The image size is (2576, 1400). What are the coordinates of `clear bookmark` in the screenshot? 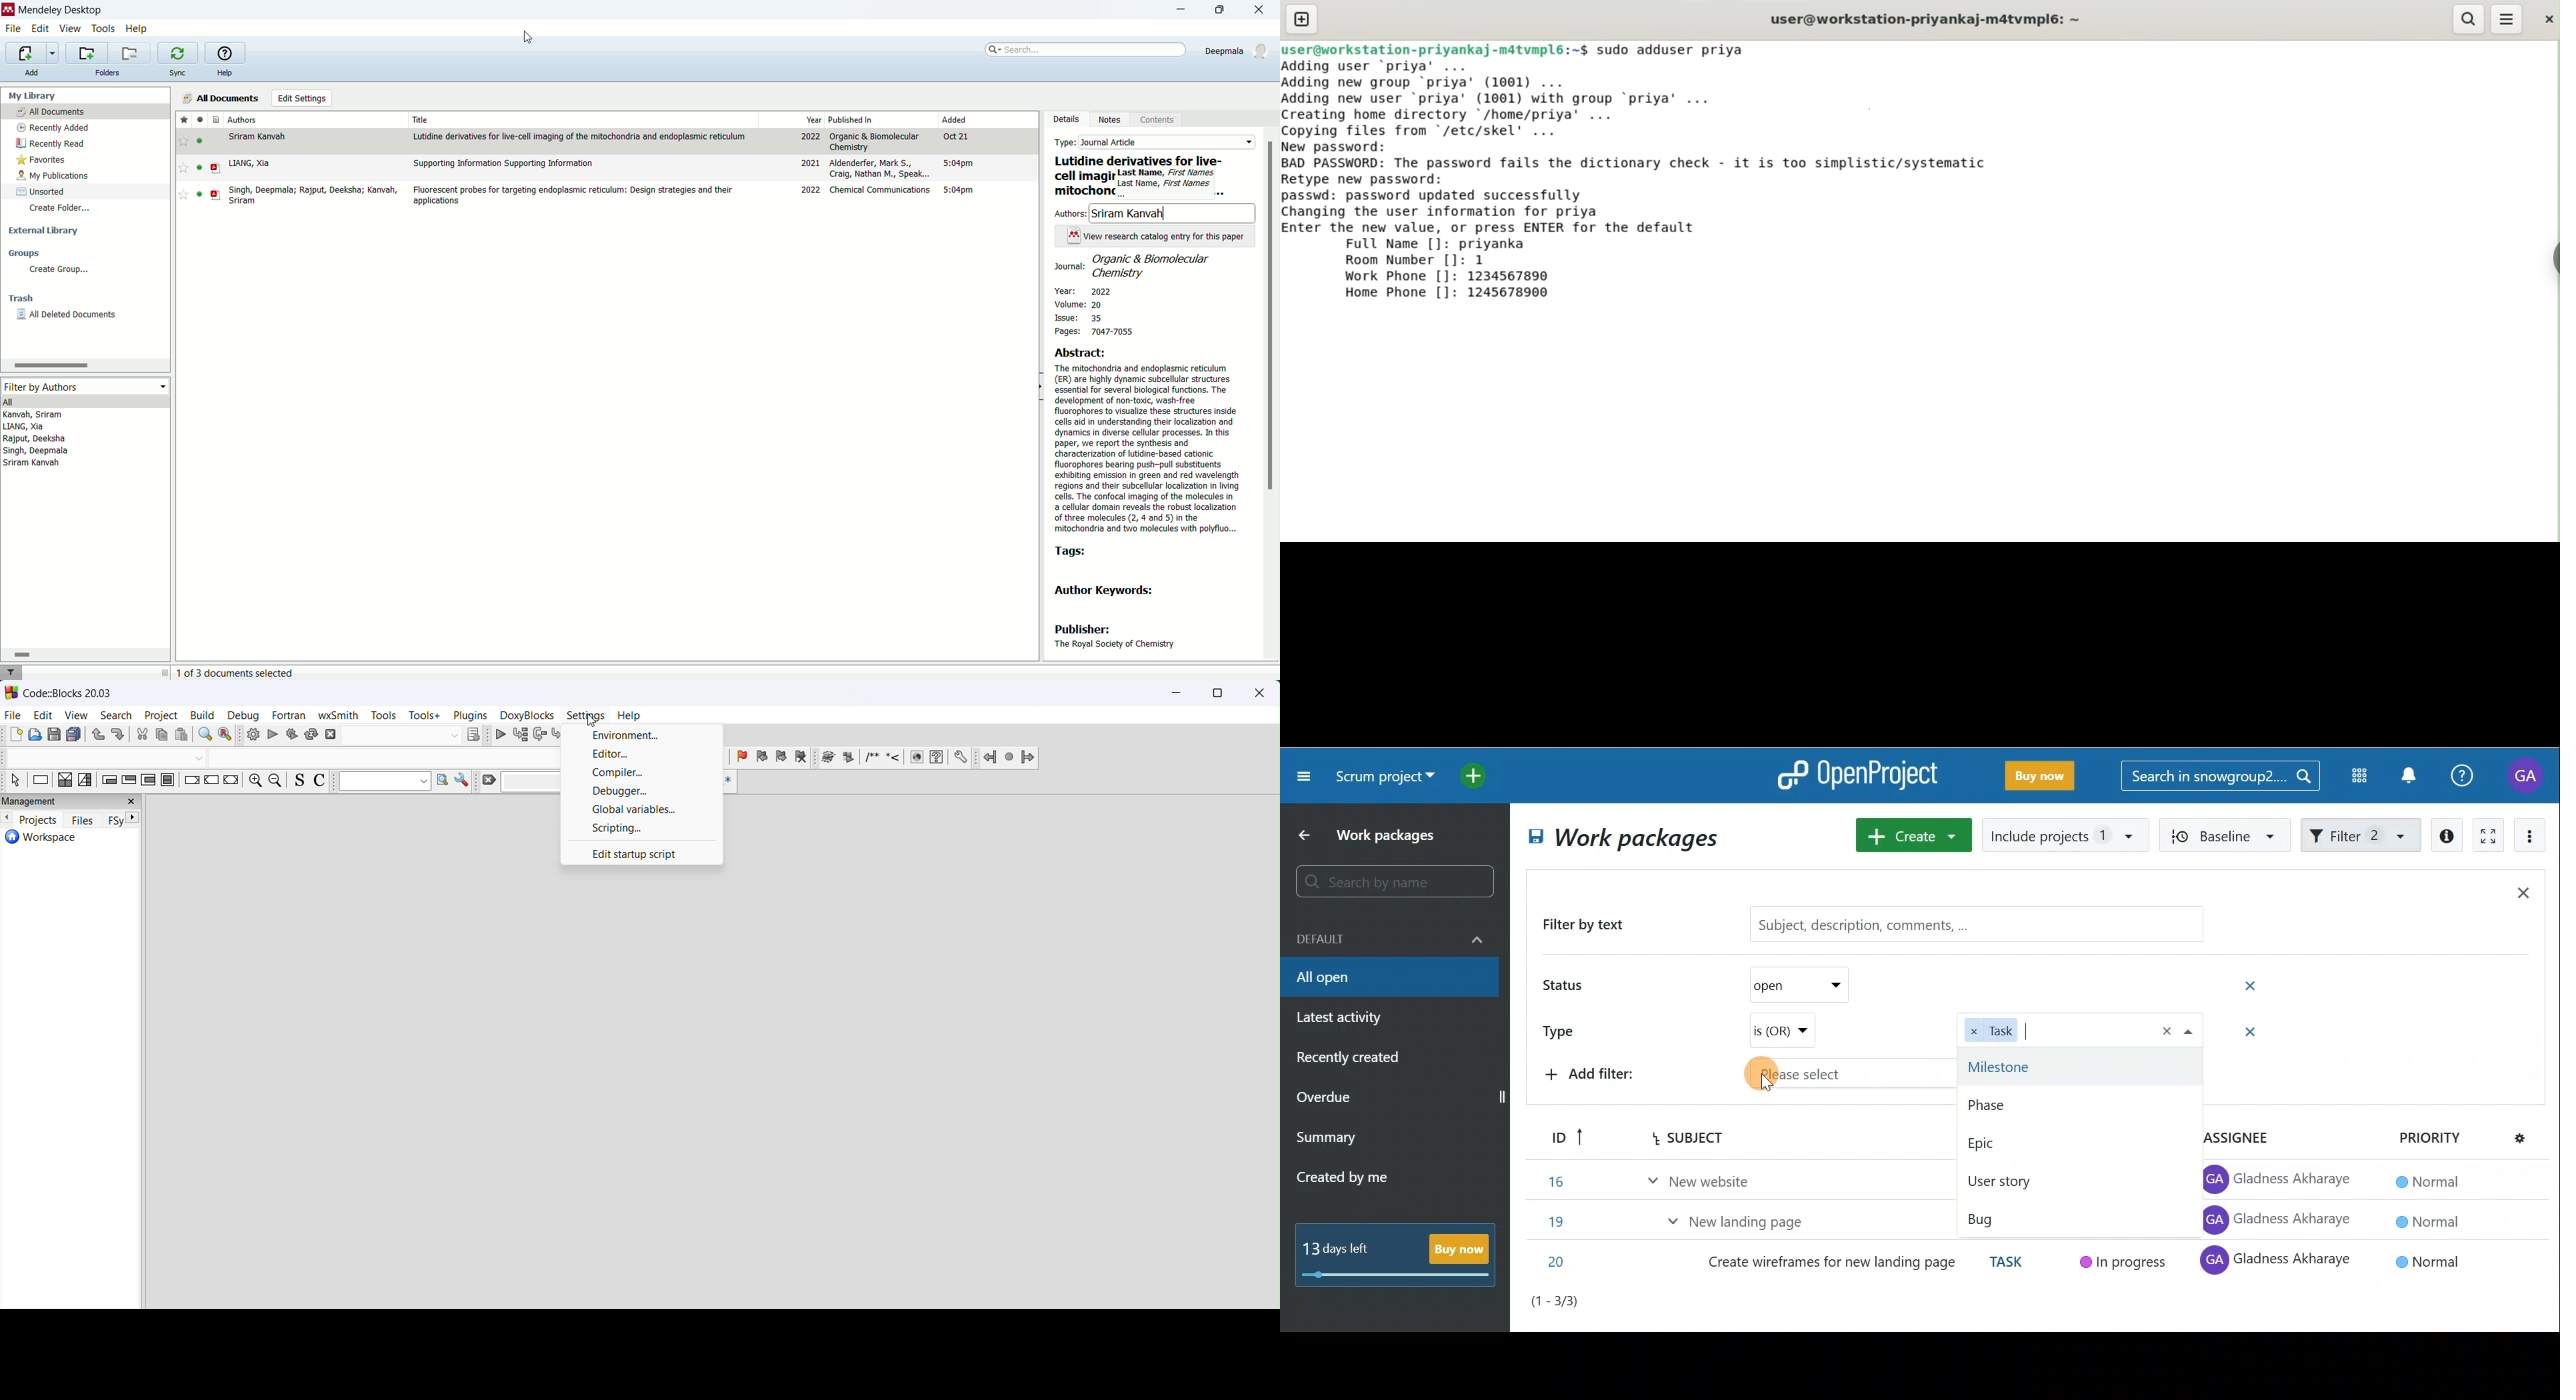 It's located at (801, 758).